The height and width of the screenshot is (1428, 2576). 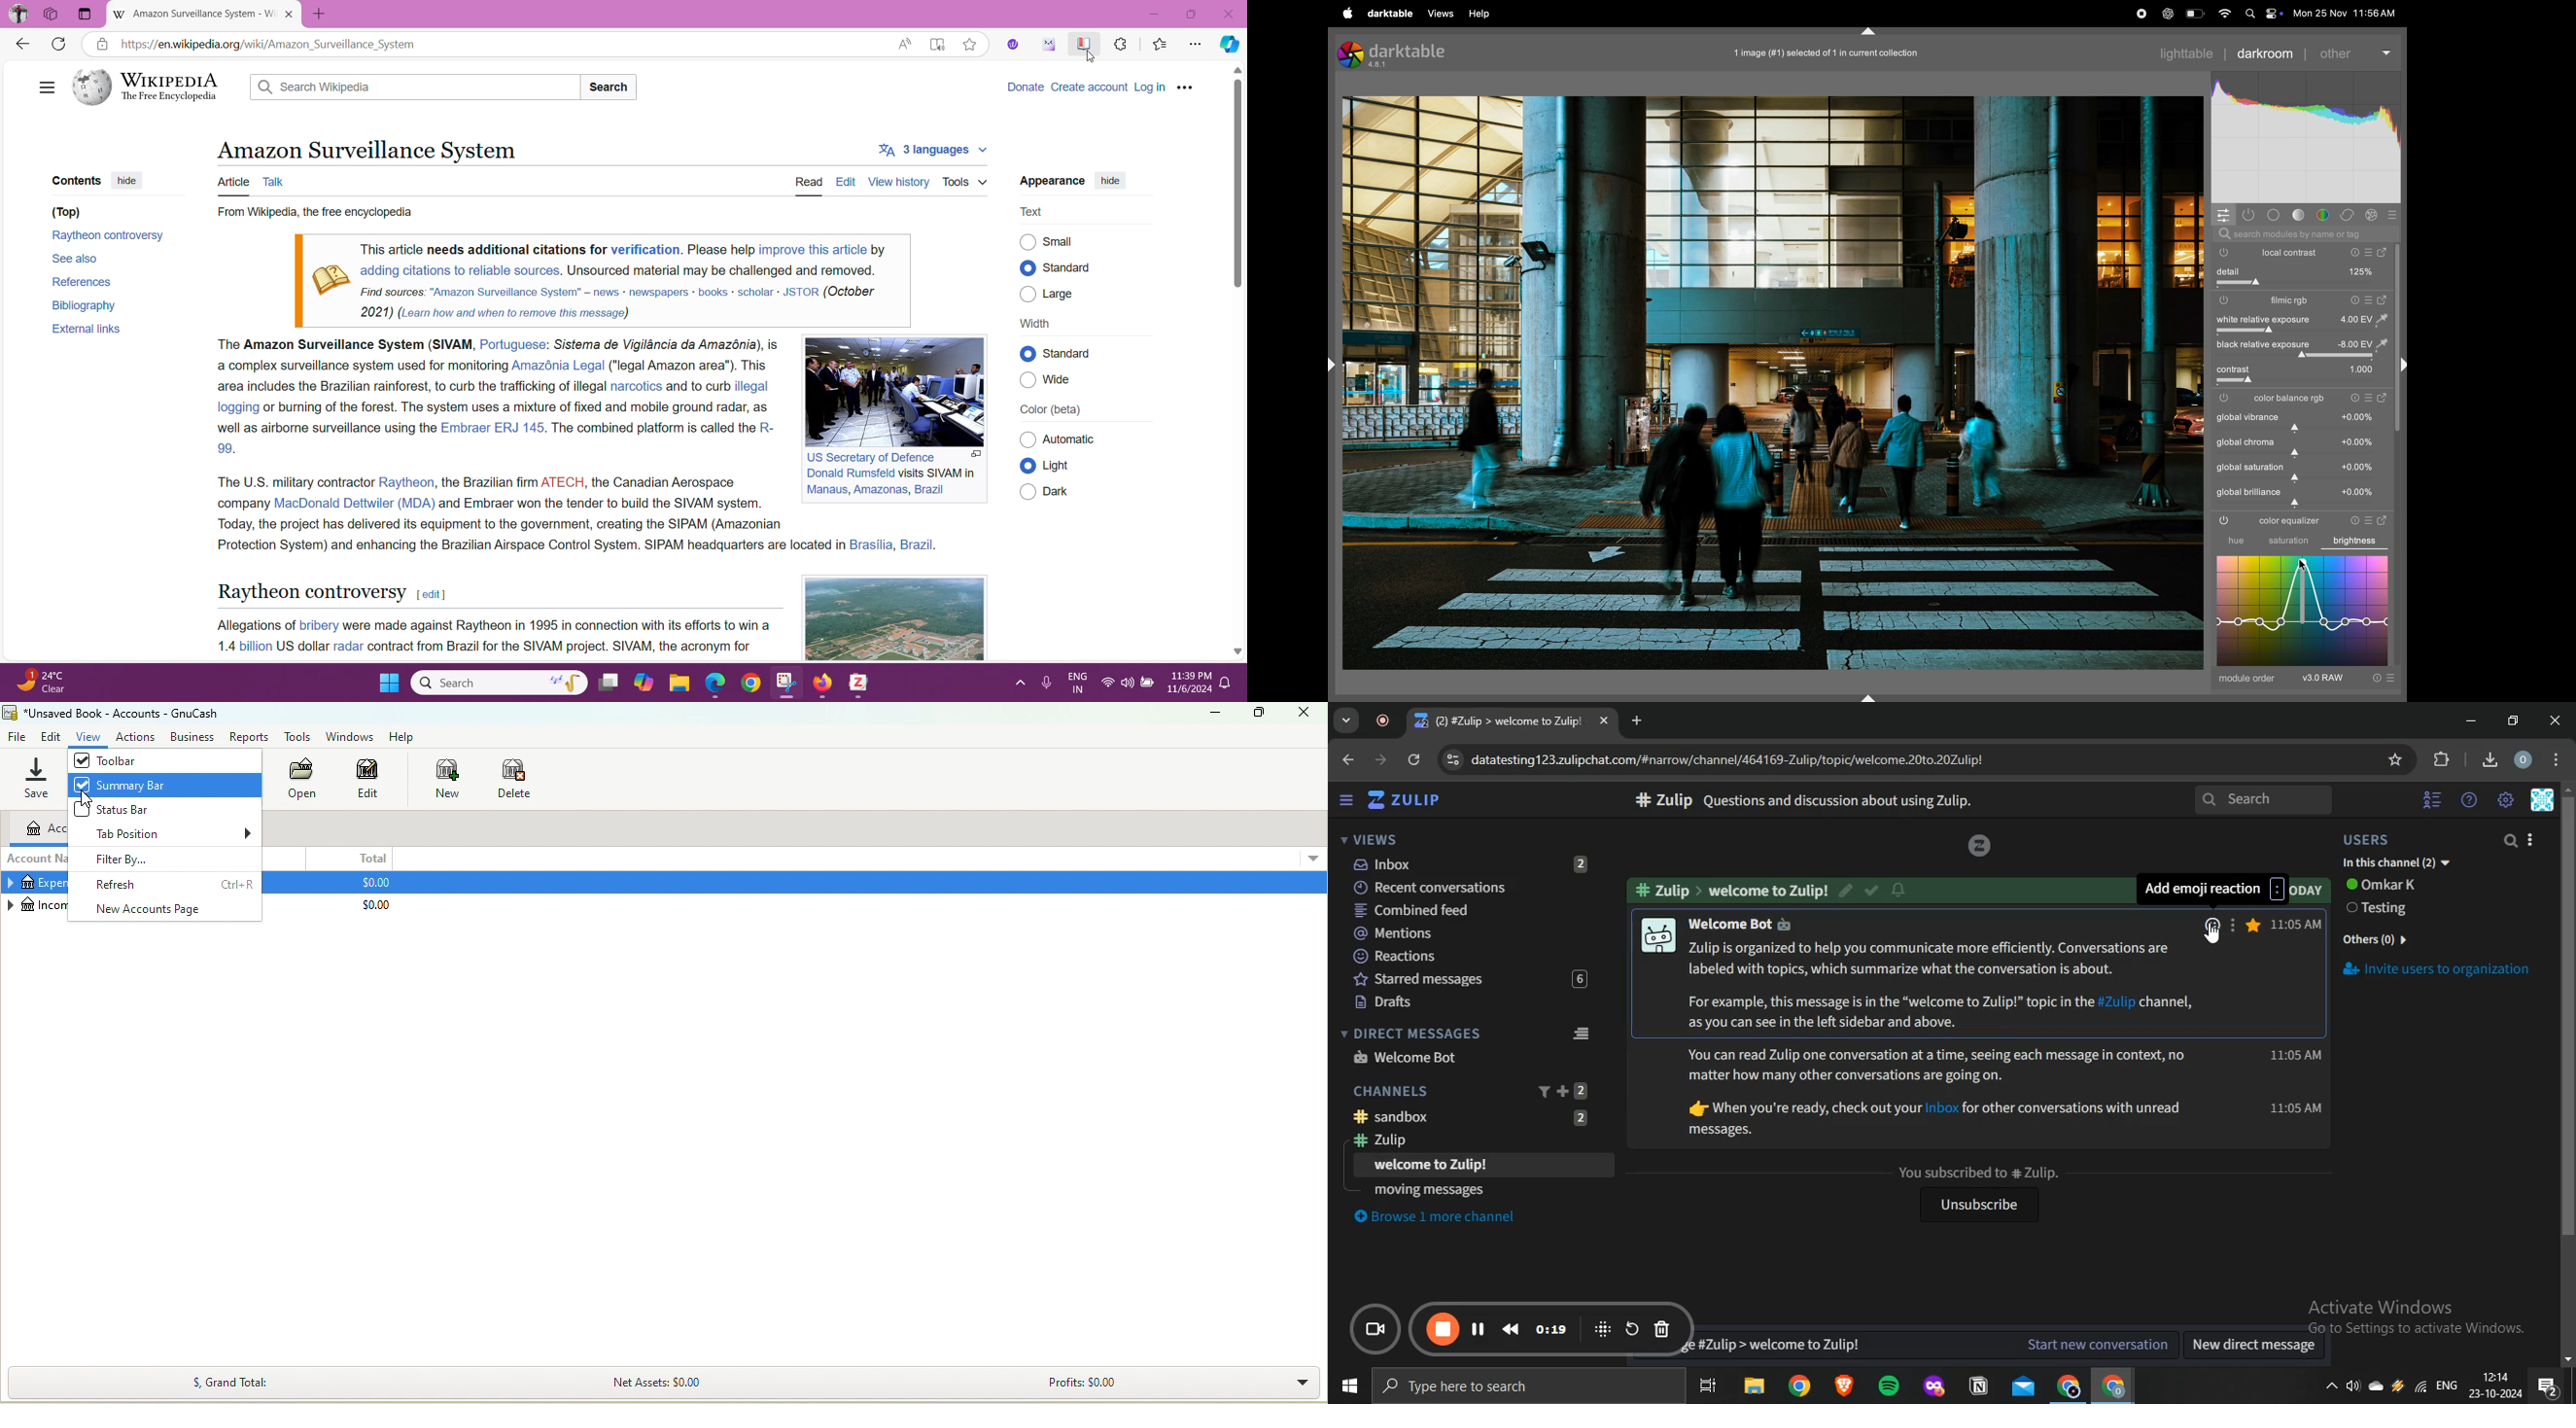 What do you see at coordinates (1146, 682) in the screenshot?
I see `battery` at bounding box center [1146, 682].